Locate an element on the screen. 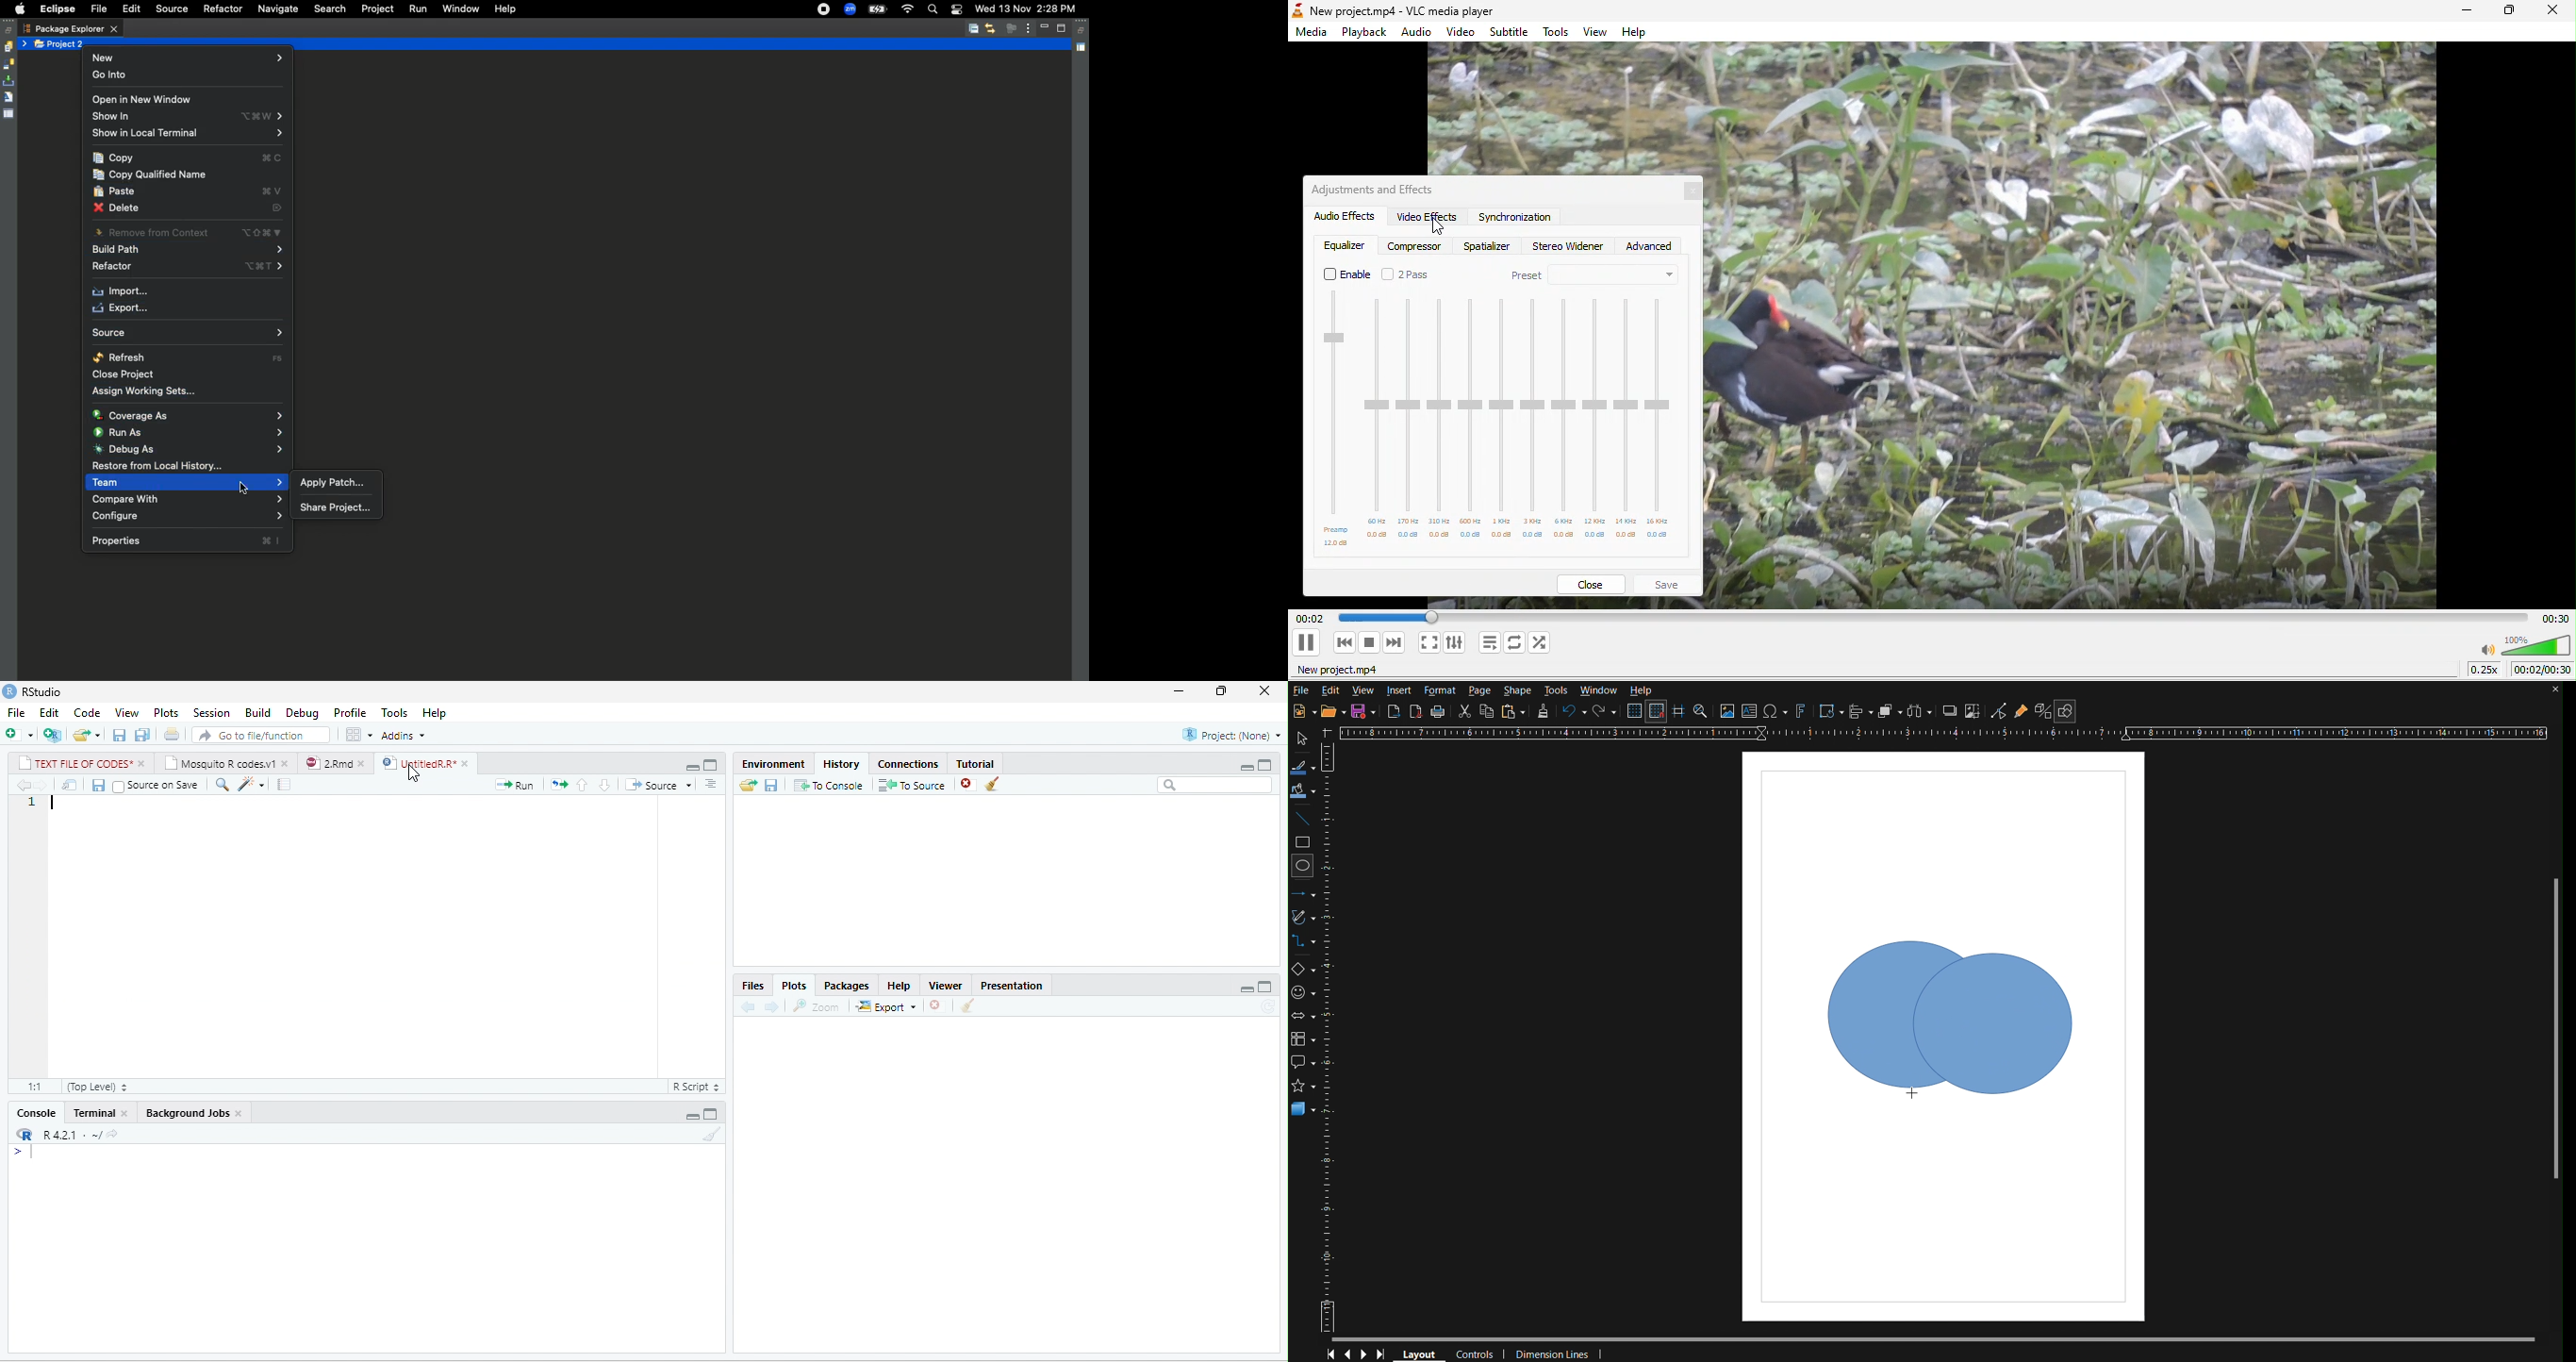  Undo is located at coordinates (1574, 714).